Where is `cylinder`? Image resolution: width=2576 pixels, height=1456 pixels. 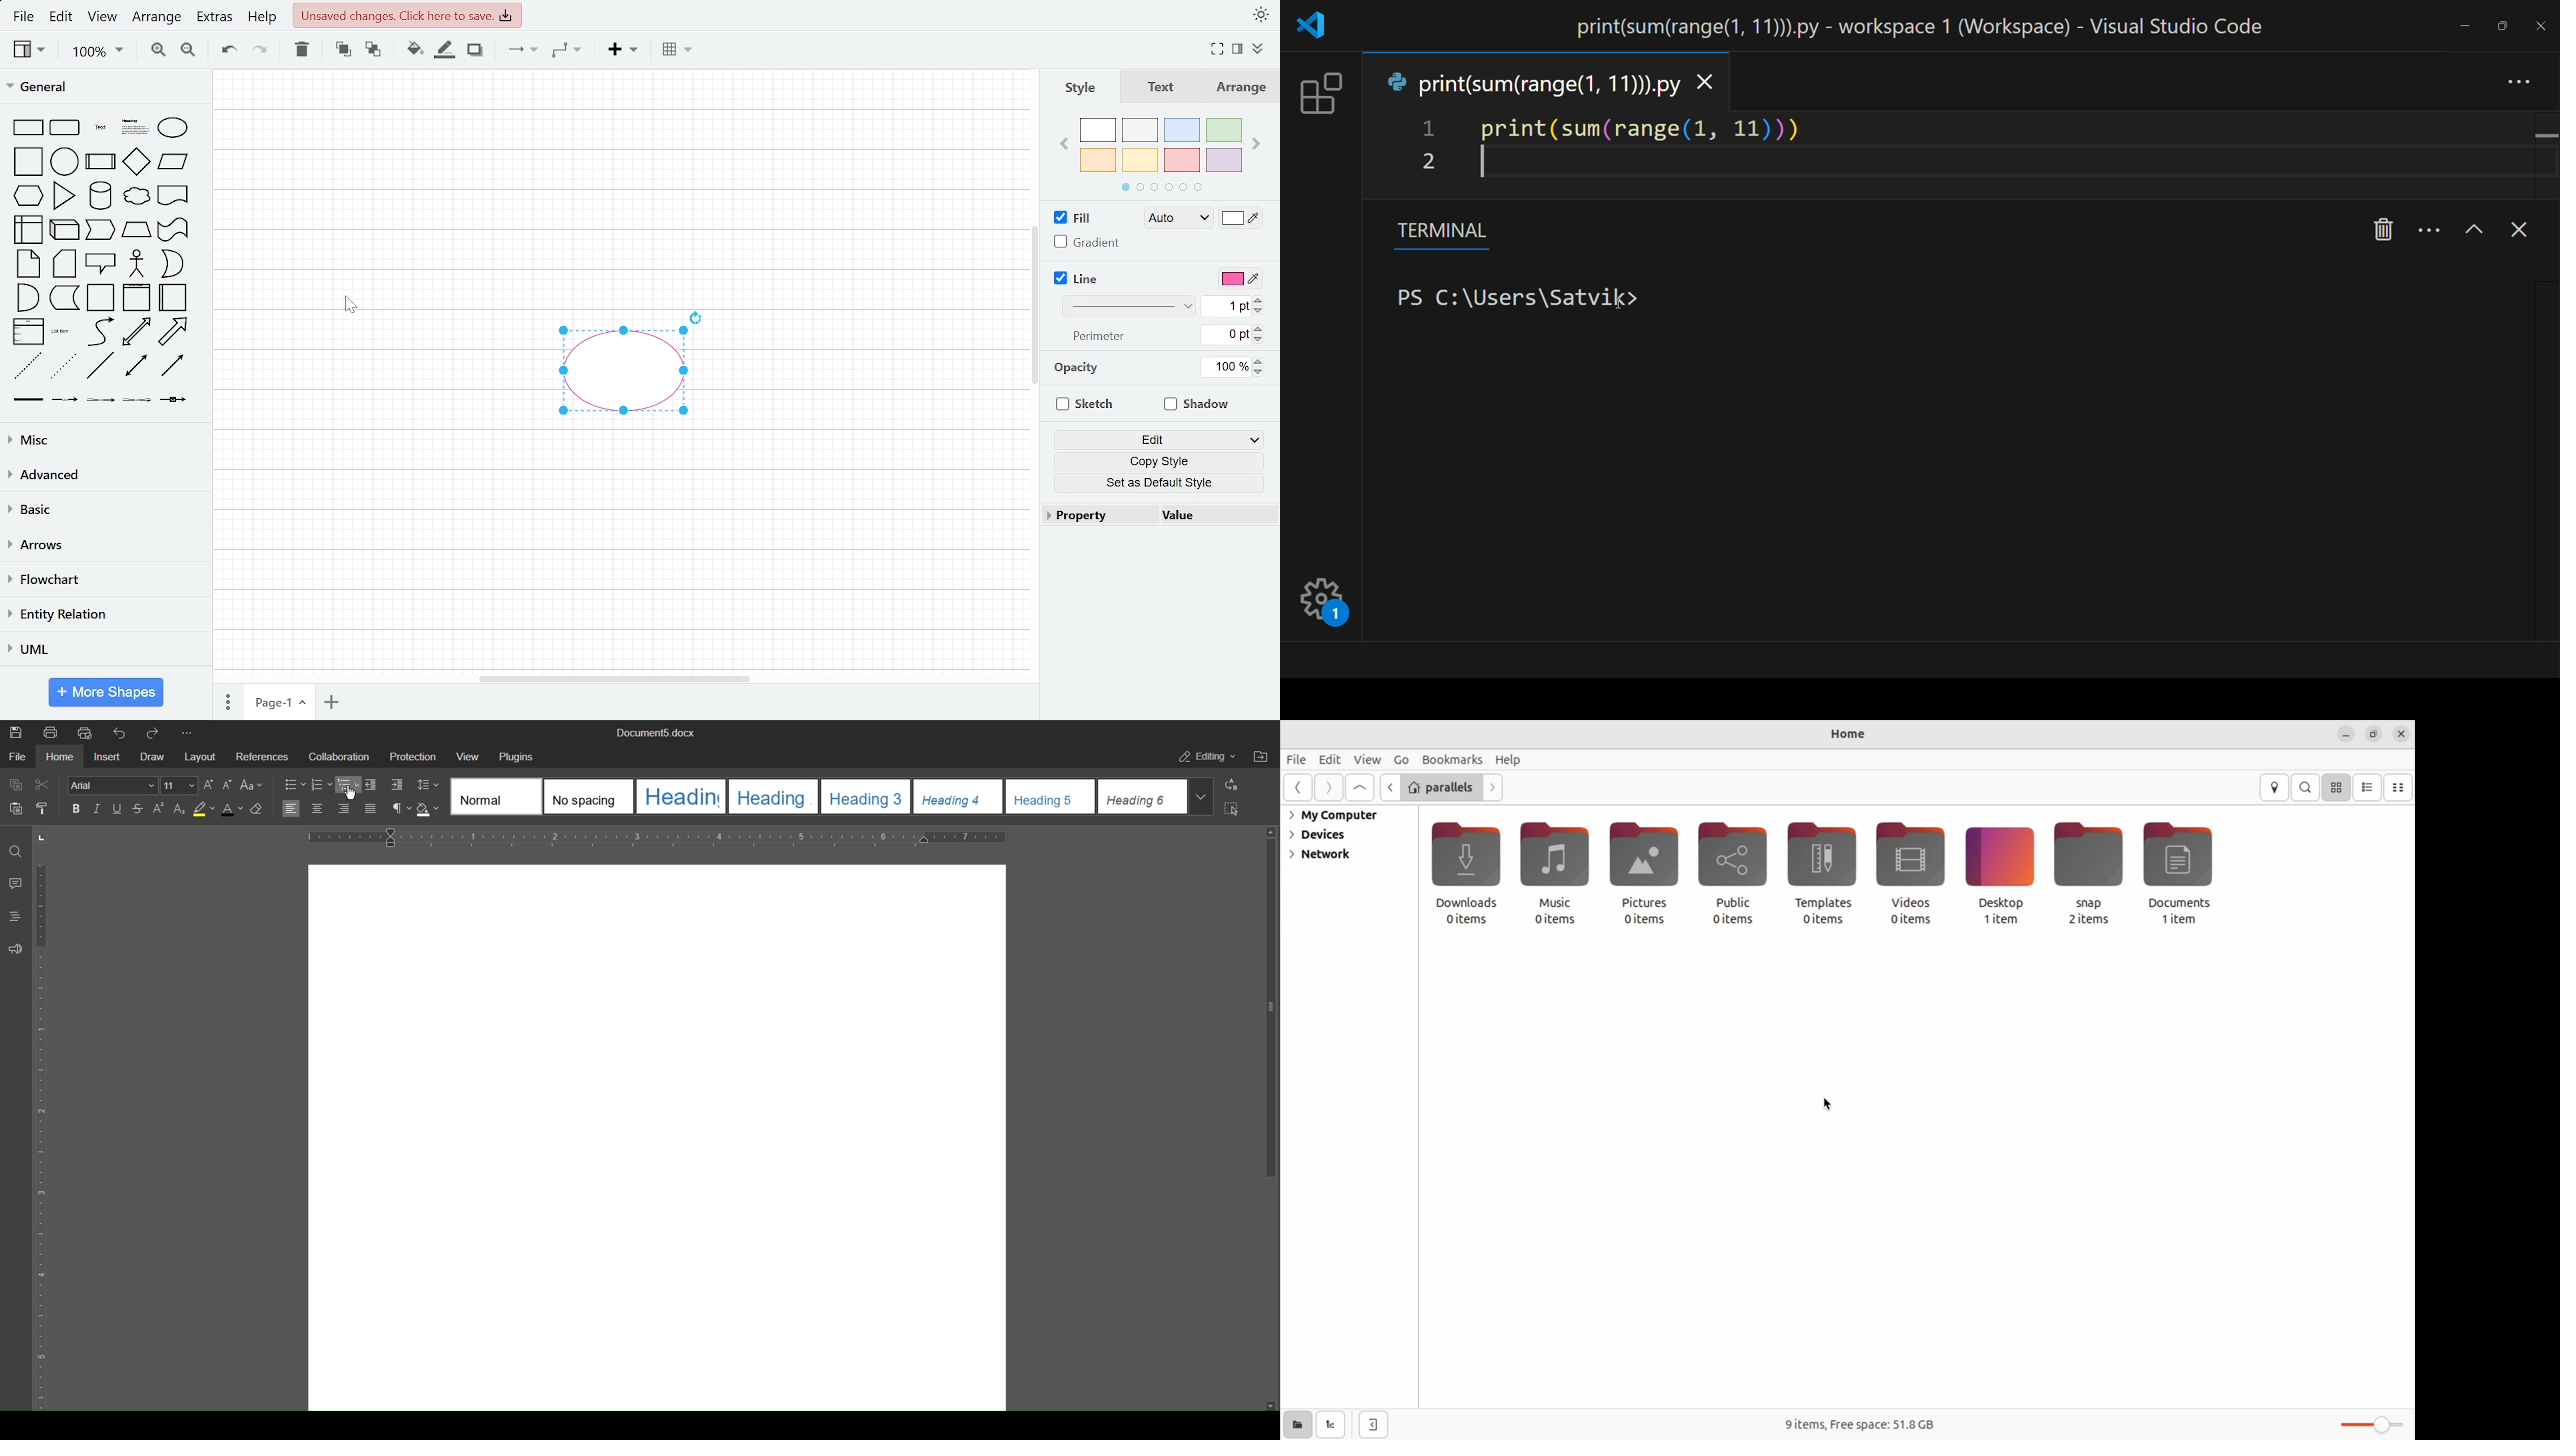 cylinder is located at coordinates (101, 196).